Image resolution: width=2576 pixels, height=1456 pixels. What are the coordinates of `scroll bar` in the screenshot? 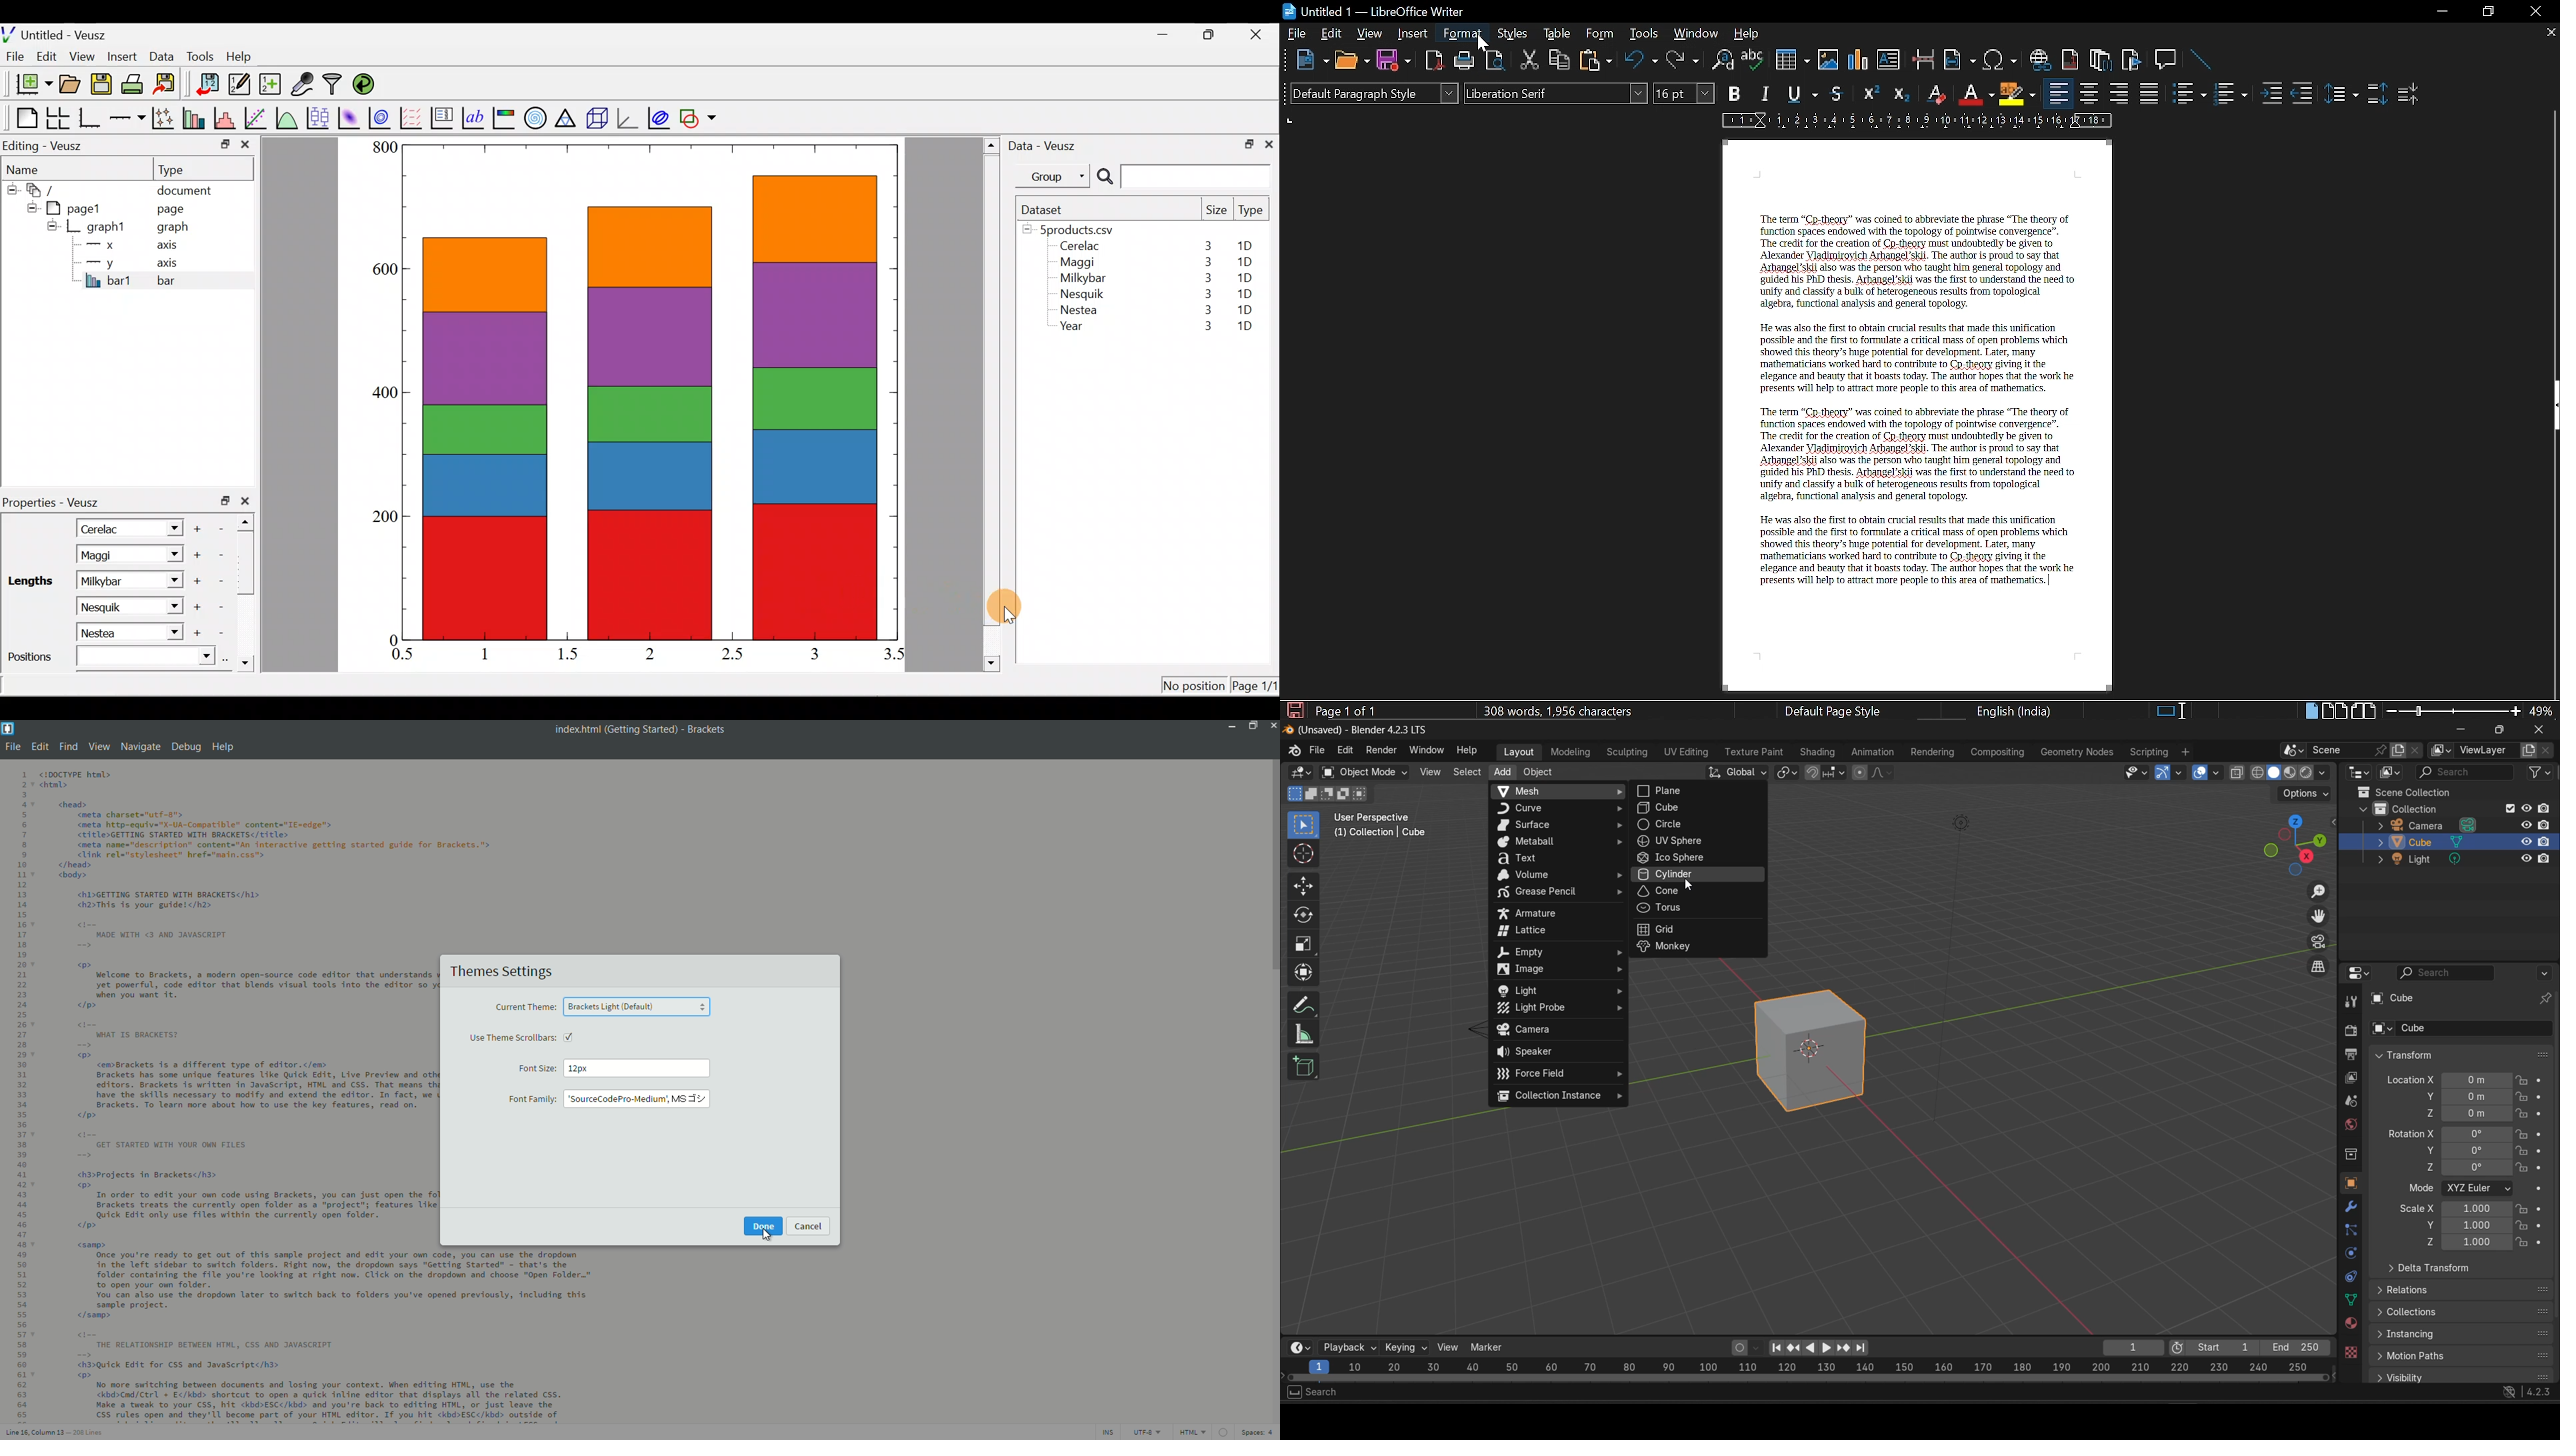 It's located at (1272, 867).